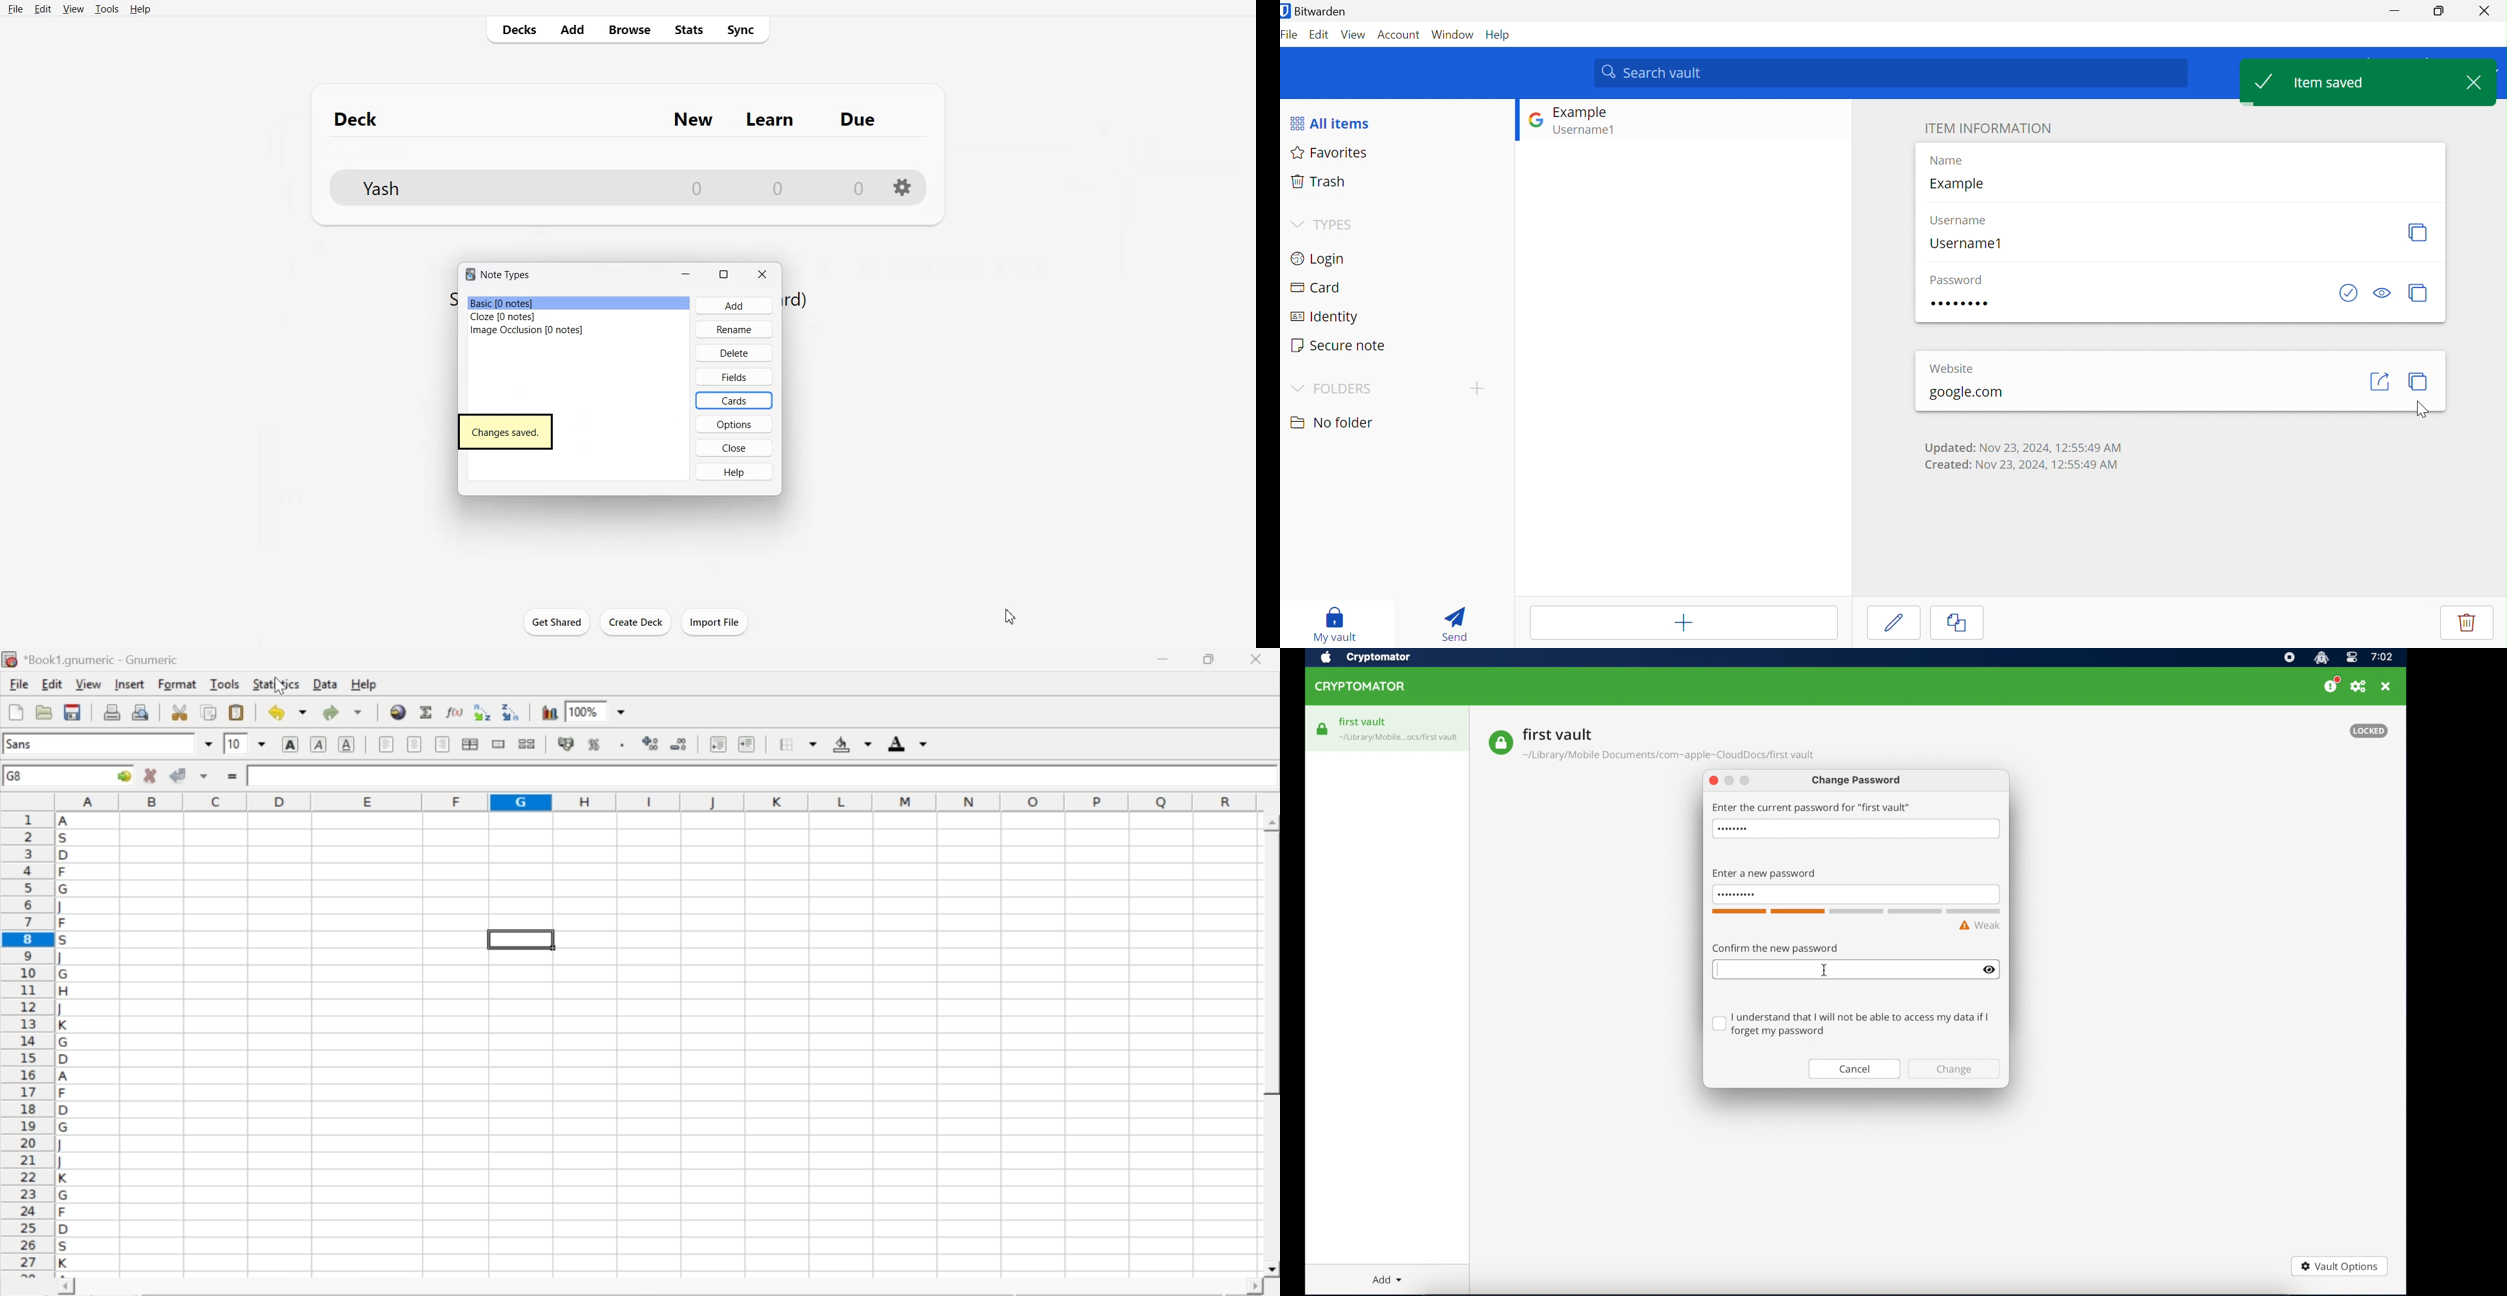 The height and width of the screenshot is (1316, 2520). What do you see at coordinates (908, 743) in the screenshot?
I see `foreground` at bounding box center [908, 743].